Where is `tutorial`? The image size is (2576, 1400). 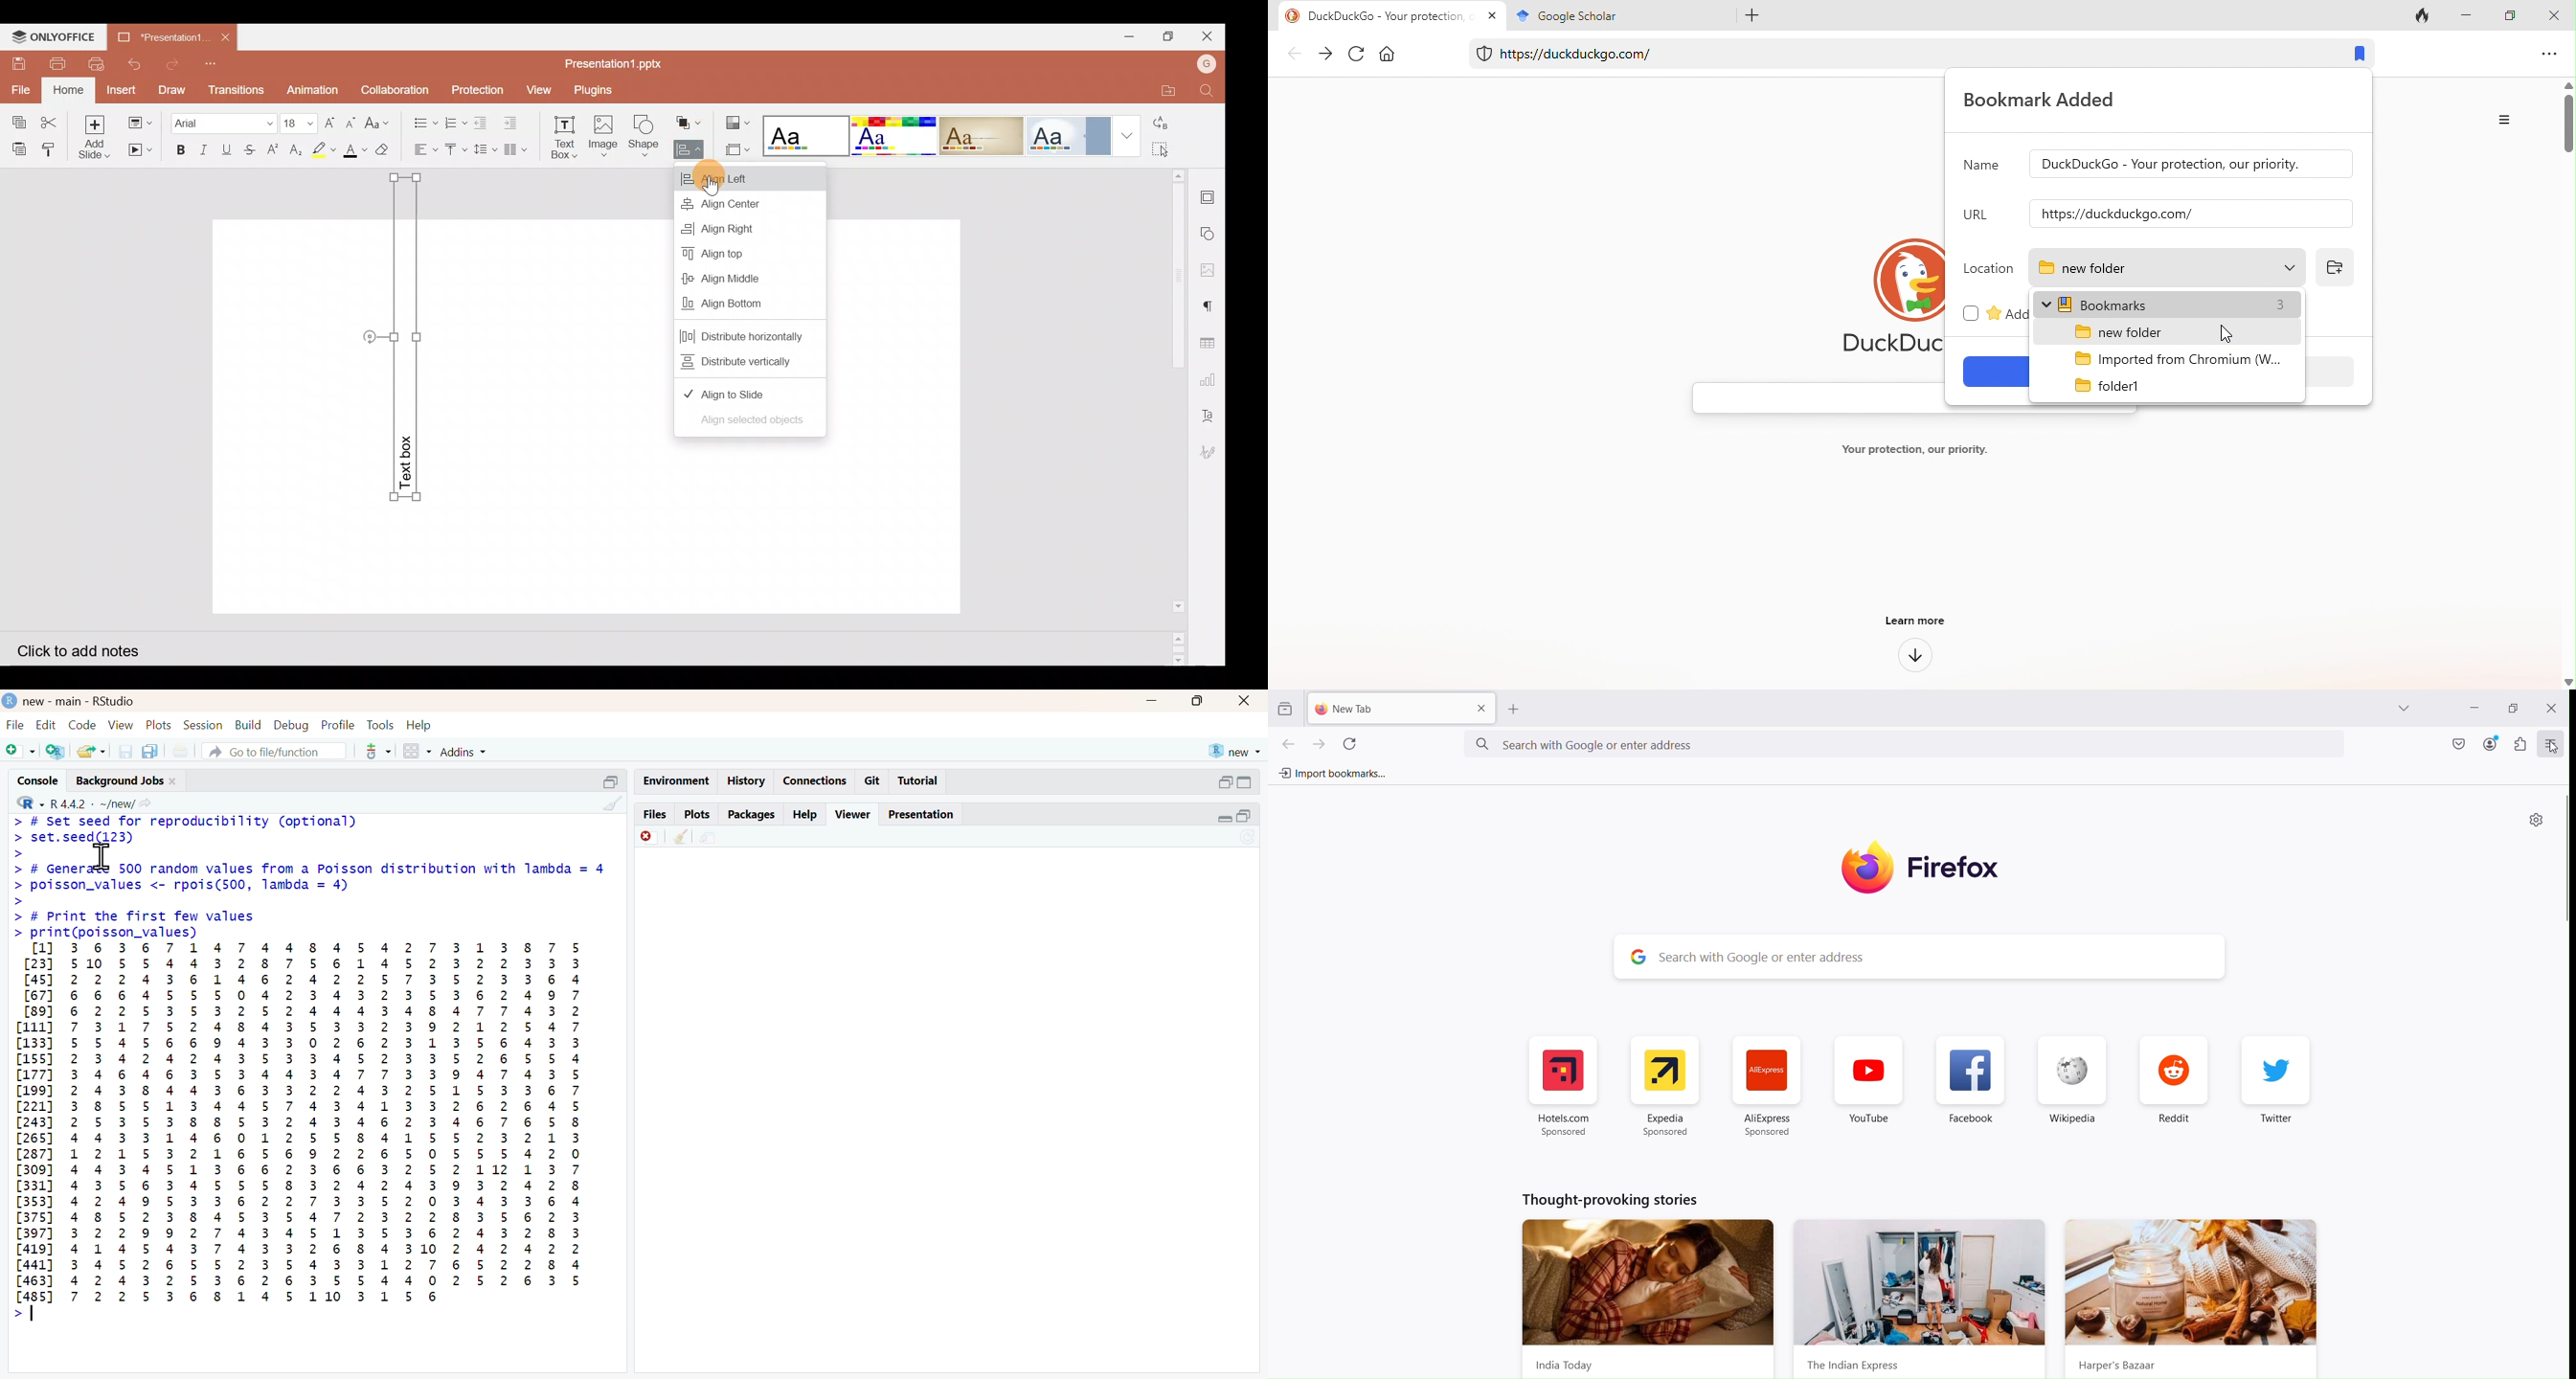 tutorial is located at coordinates (918, 781).